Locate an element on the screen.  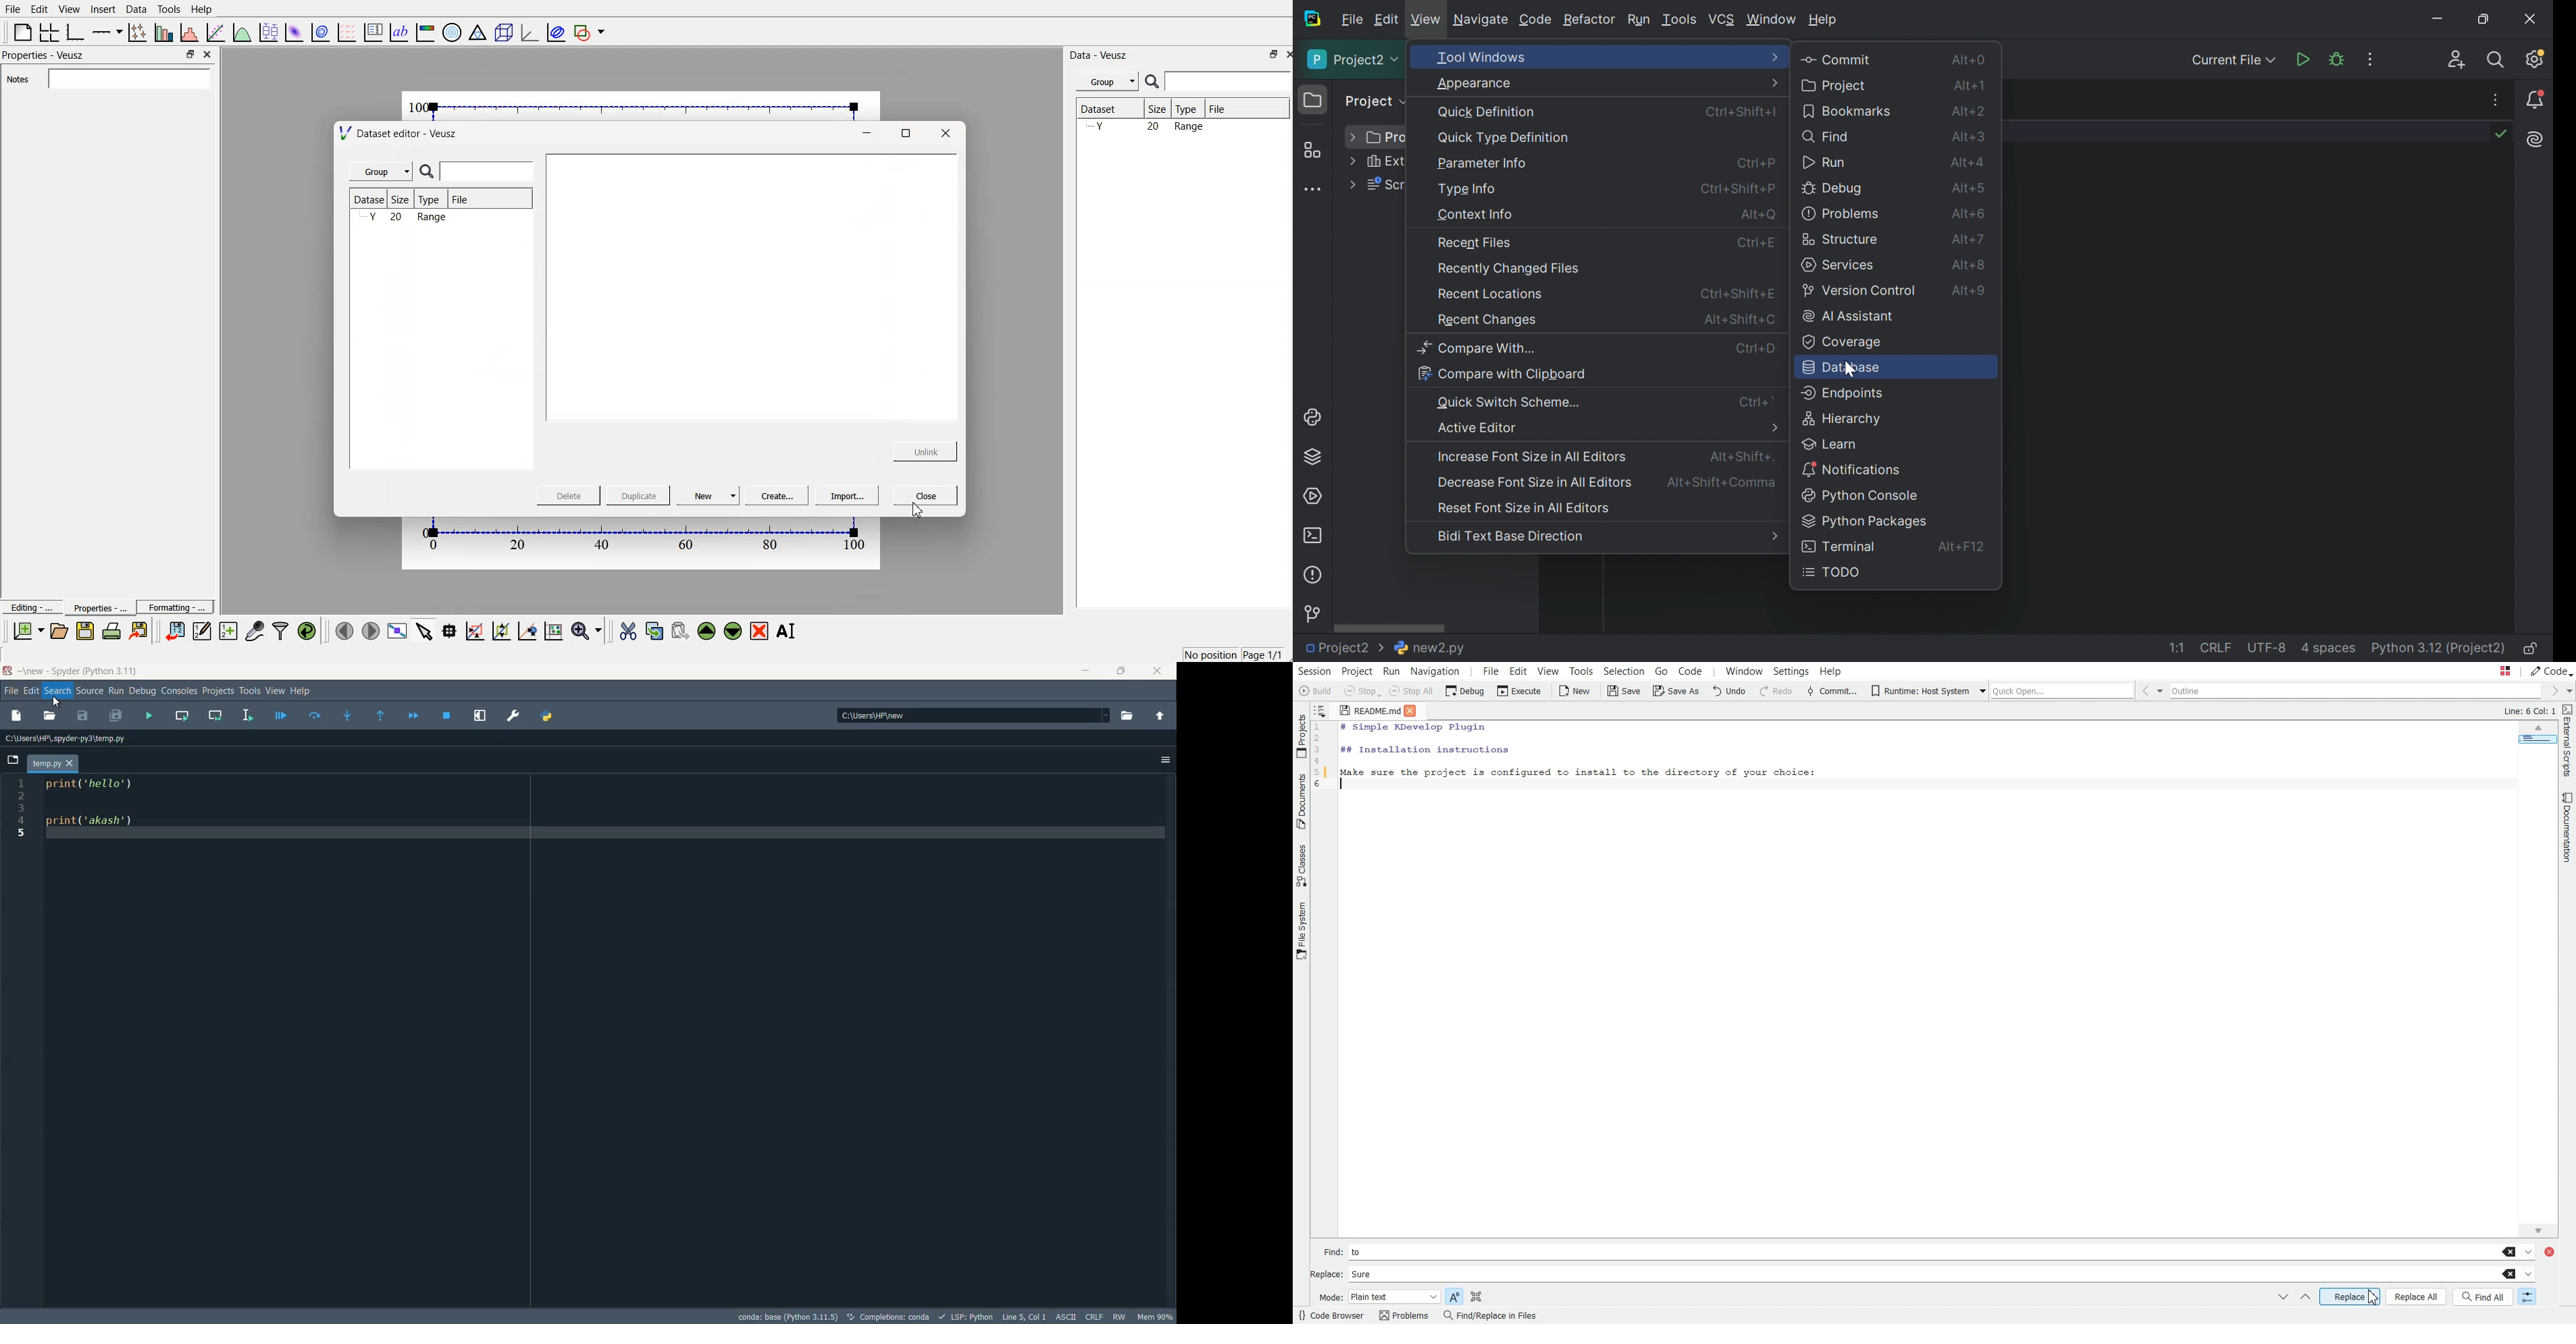
stop debugging is located at coordinates (446, 715).